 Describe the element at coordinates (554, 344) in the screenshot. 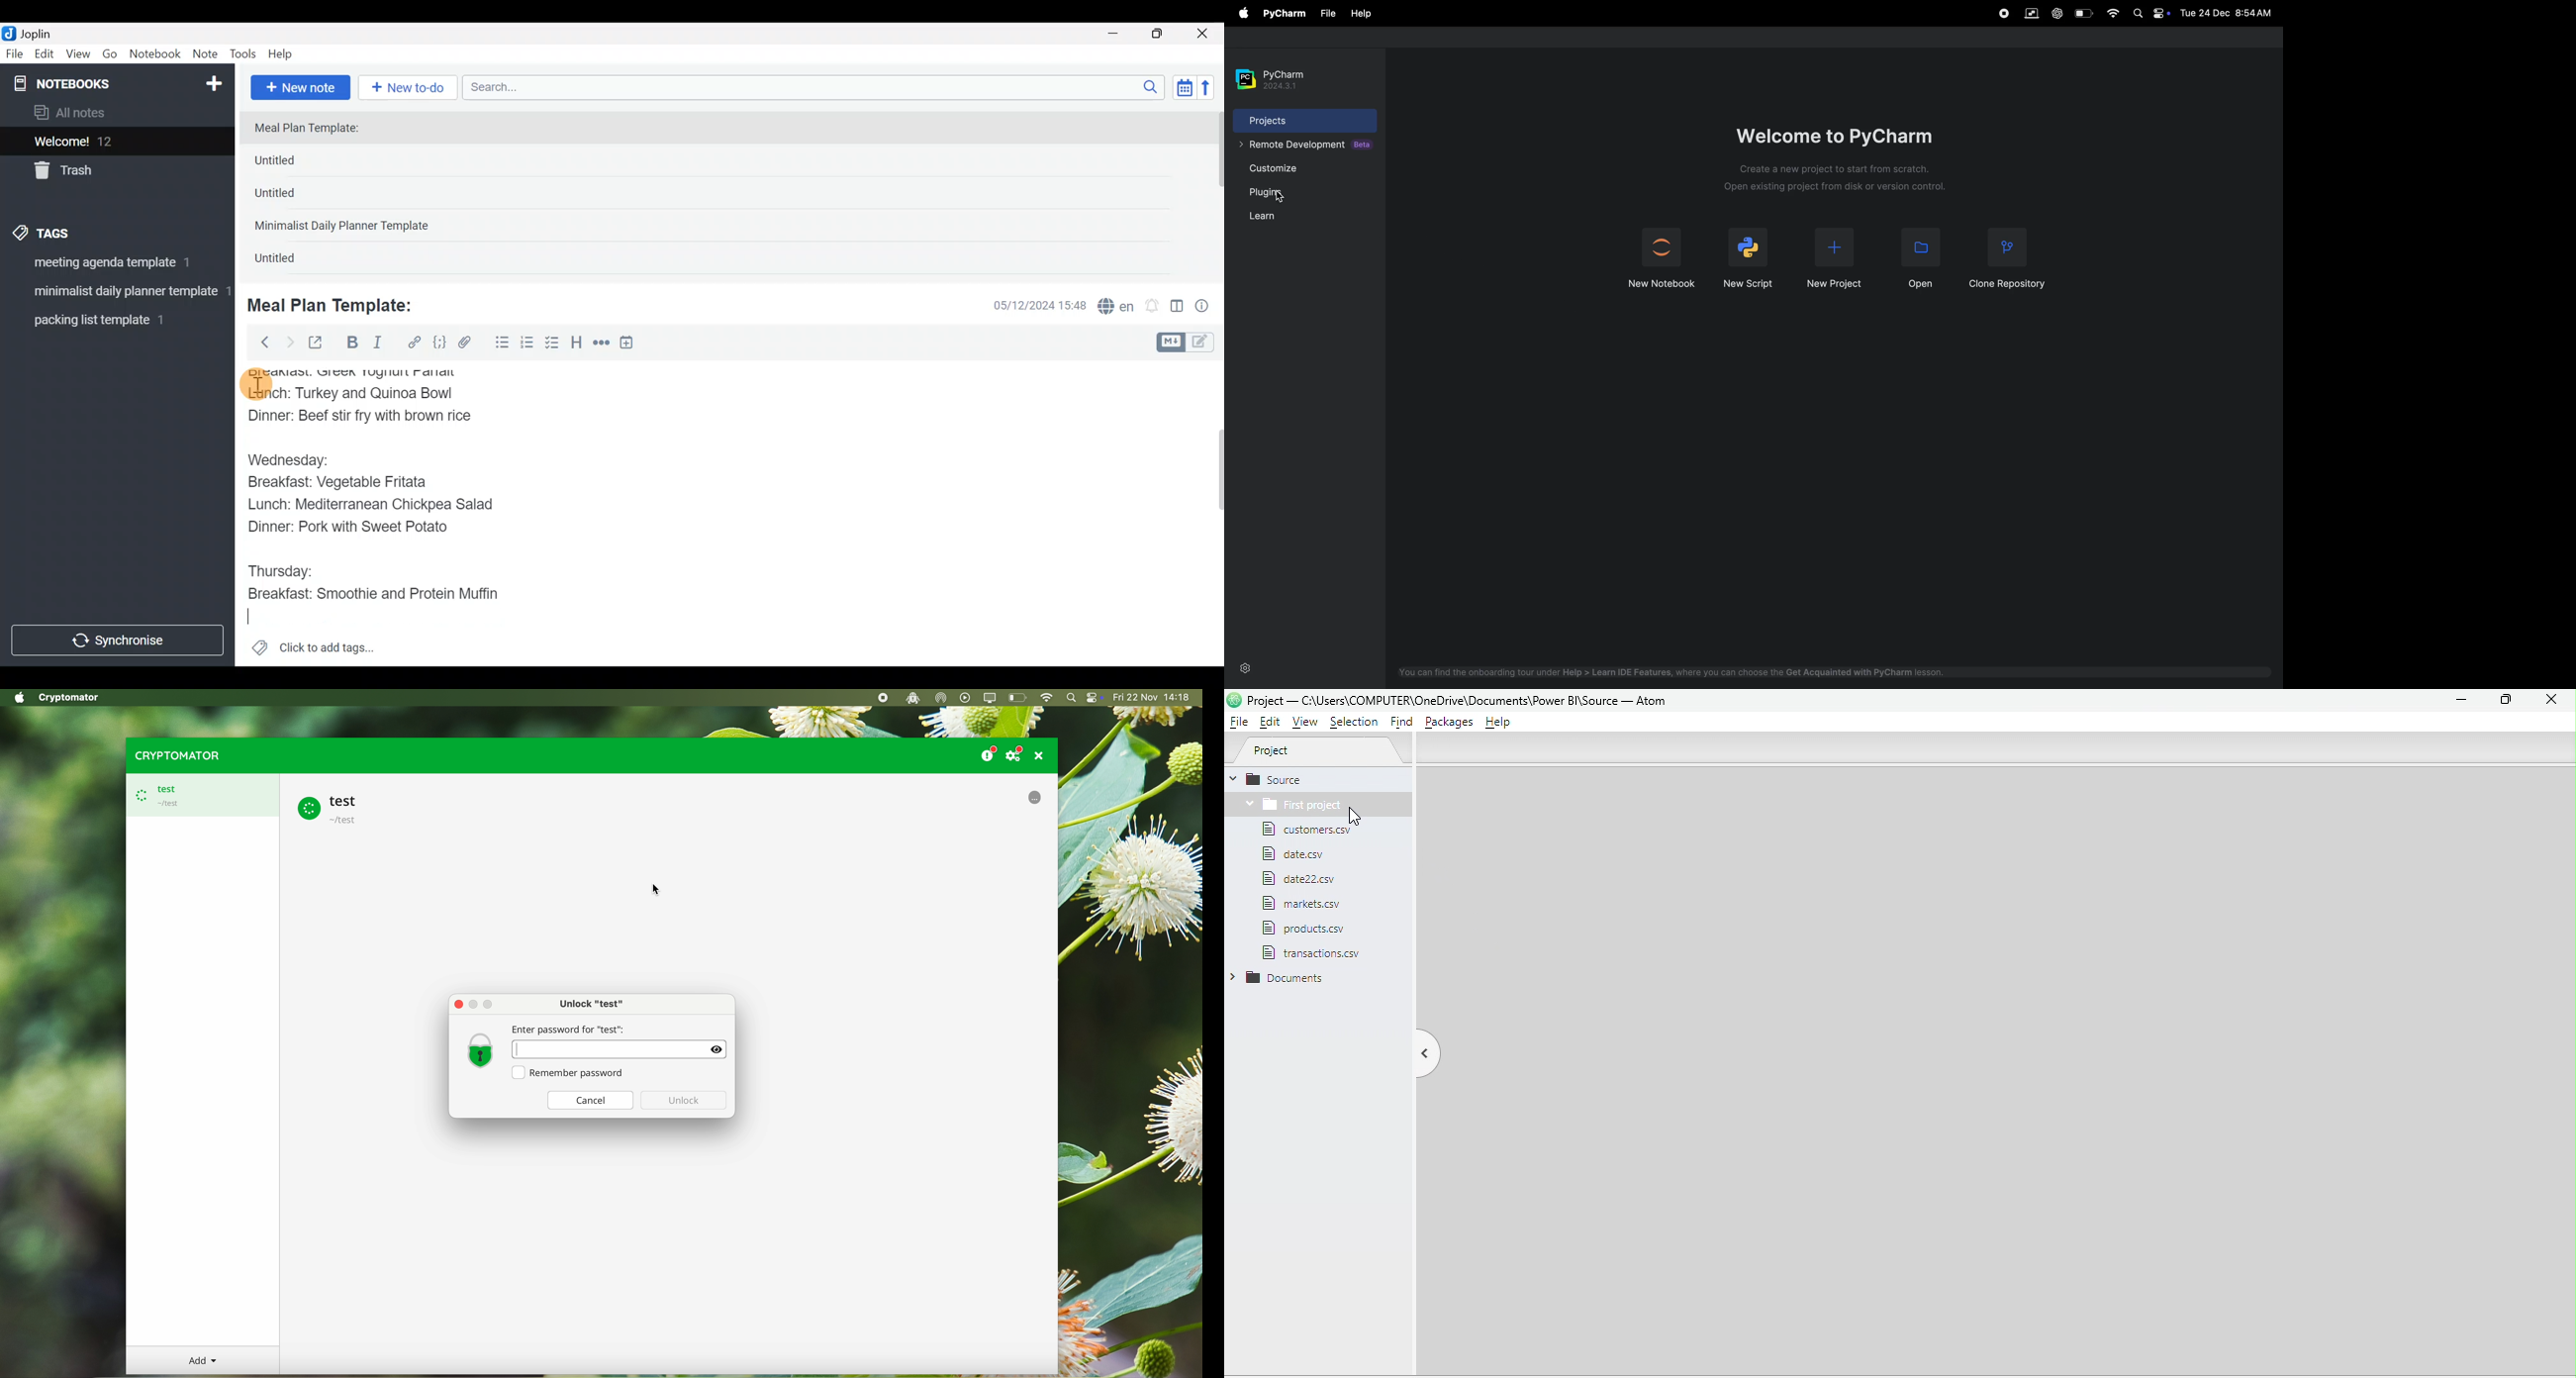

I see `Checkbox` at that location.